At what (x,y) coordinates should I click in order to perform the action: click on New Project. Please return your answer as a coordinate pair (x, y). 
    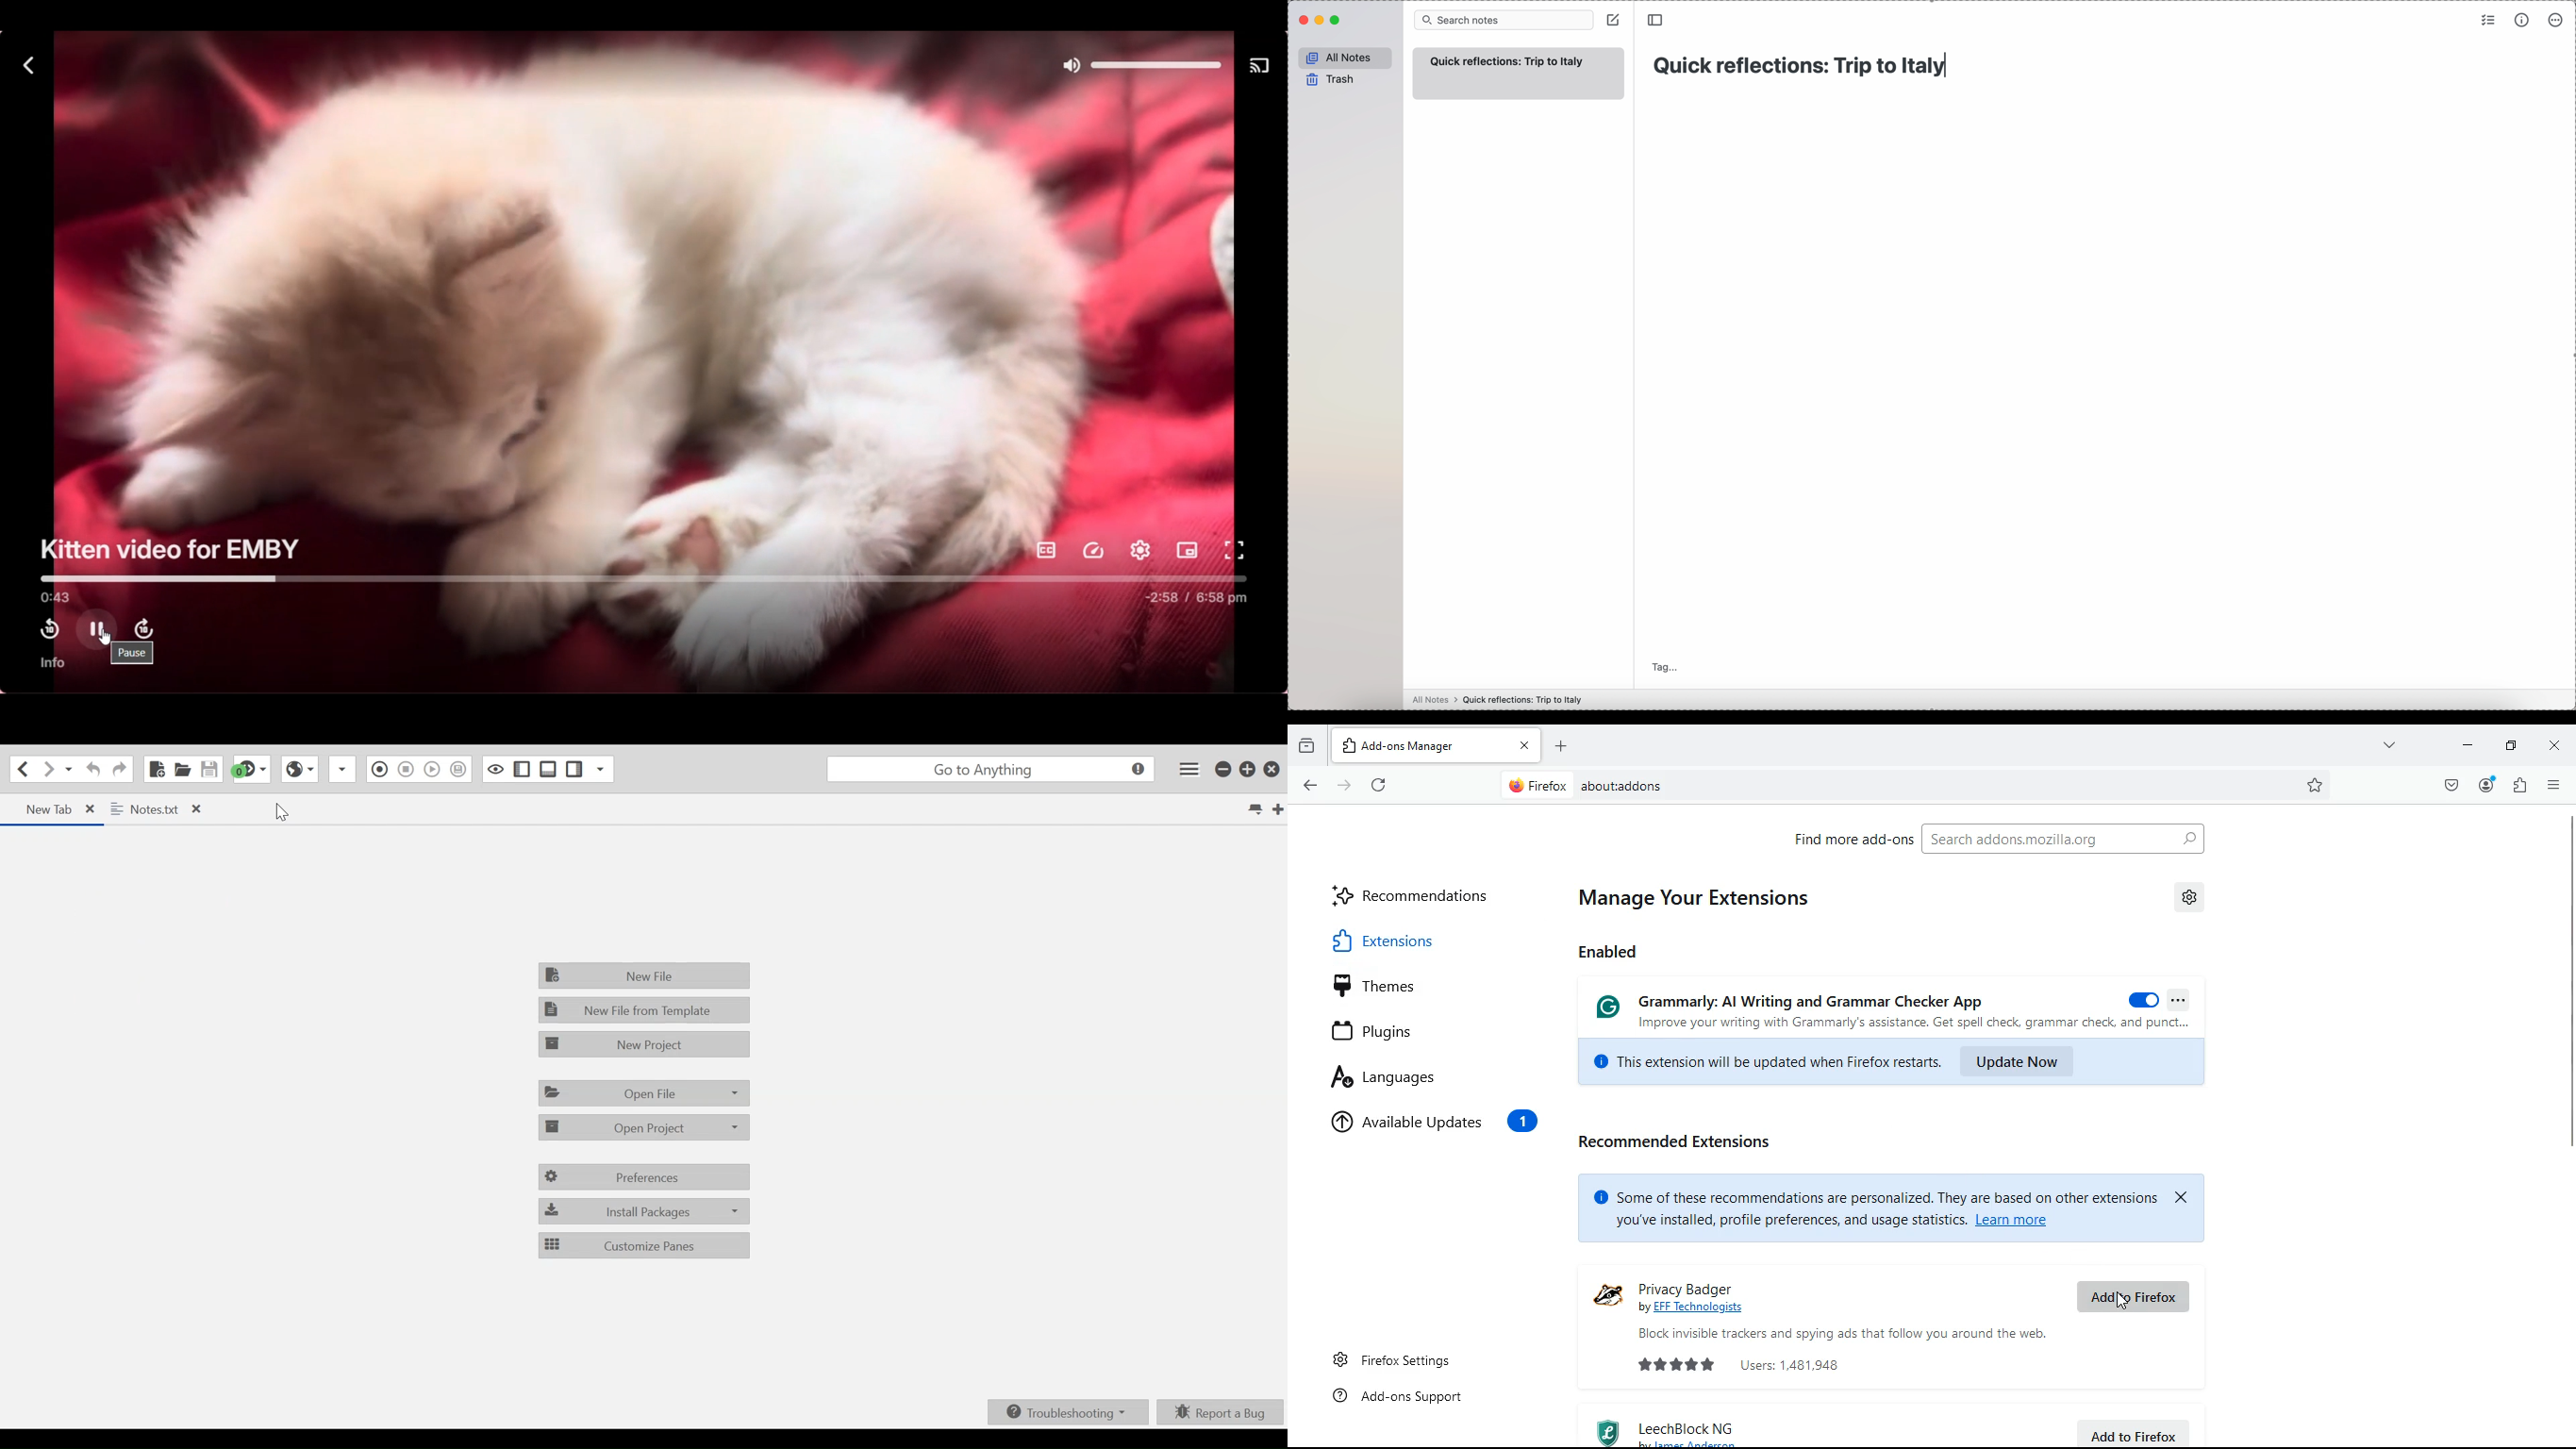
    Looking at the image, I should click on (645, 1042).